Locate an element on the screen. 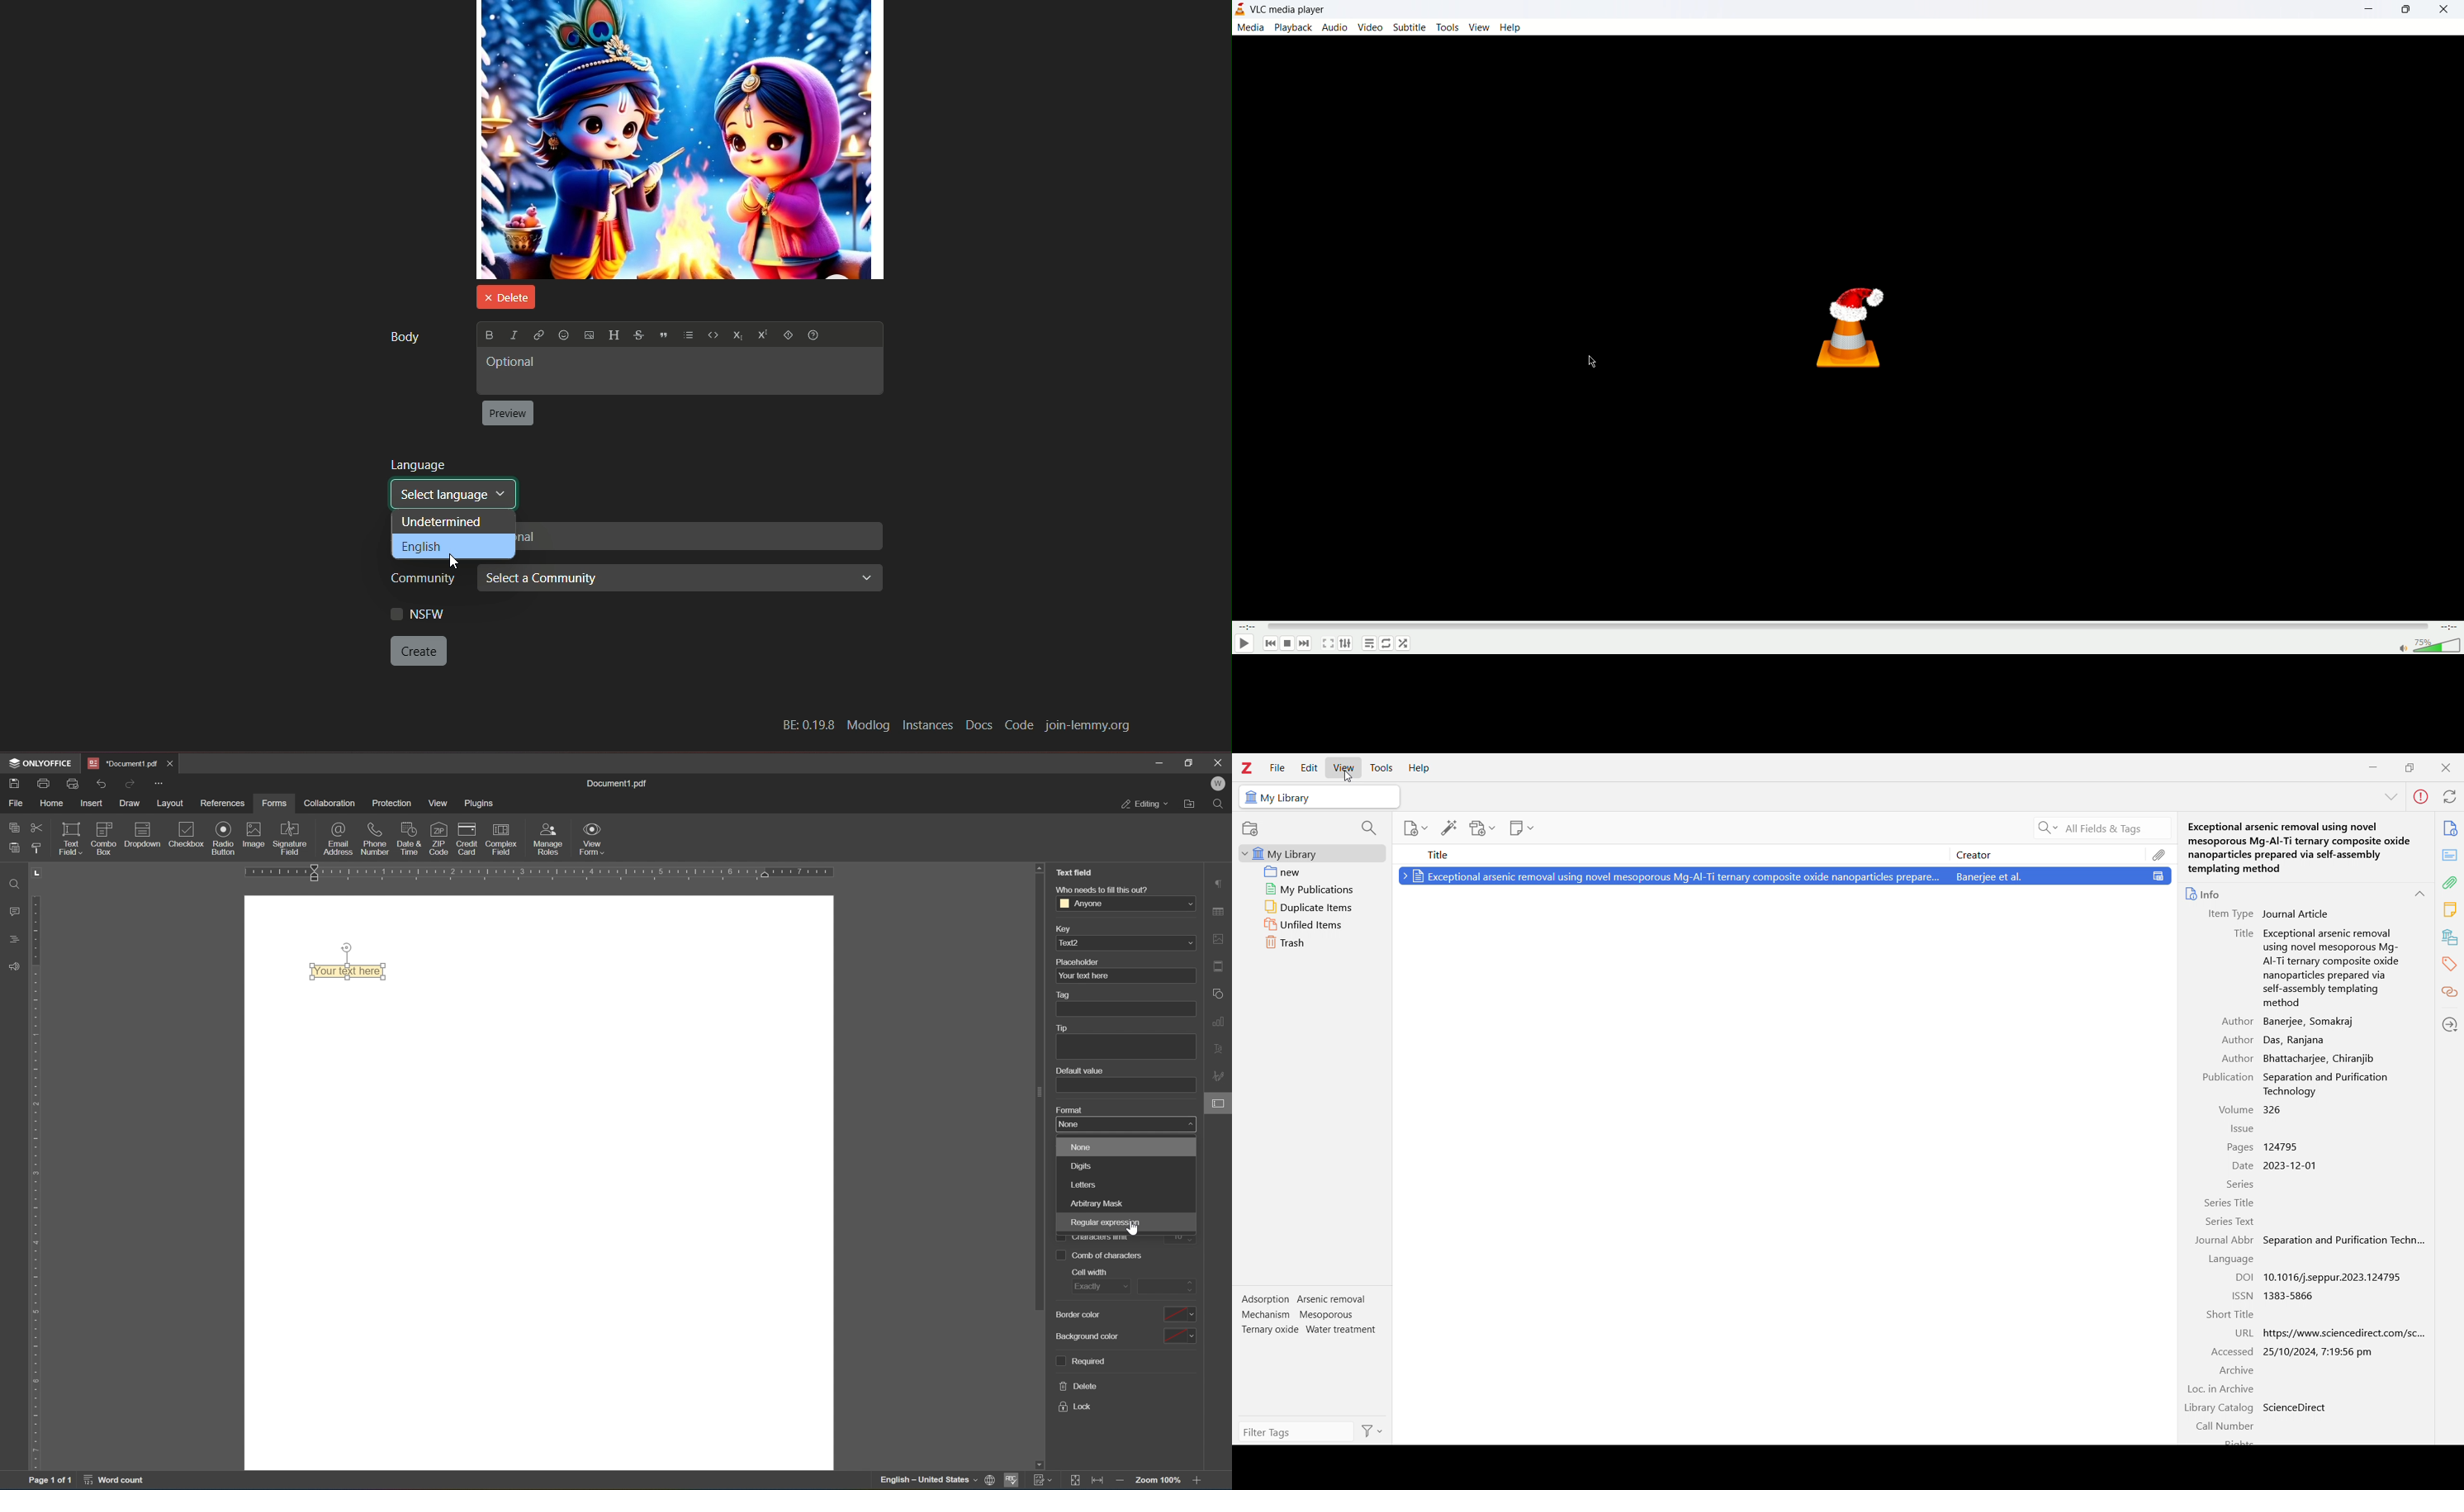 This screenshot has width=2464, height=1512. random is located at coordinates (1403, 644).